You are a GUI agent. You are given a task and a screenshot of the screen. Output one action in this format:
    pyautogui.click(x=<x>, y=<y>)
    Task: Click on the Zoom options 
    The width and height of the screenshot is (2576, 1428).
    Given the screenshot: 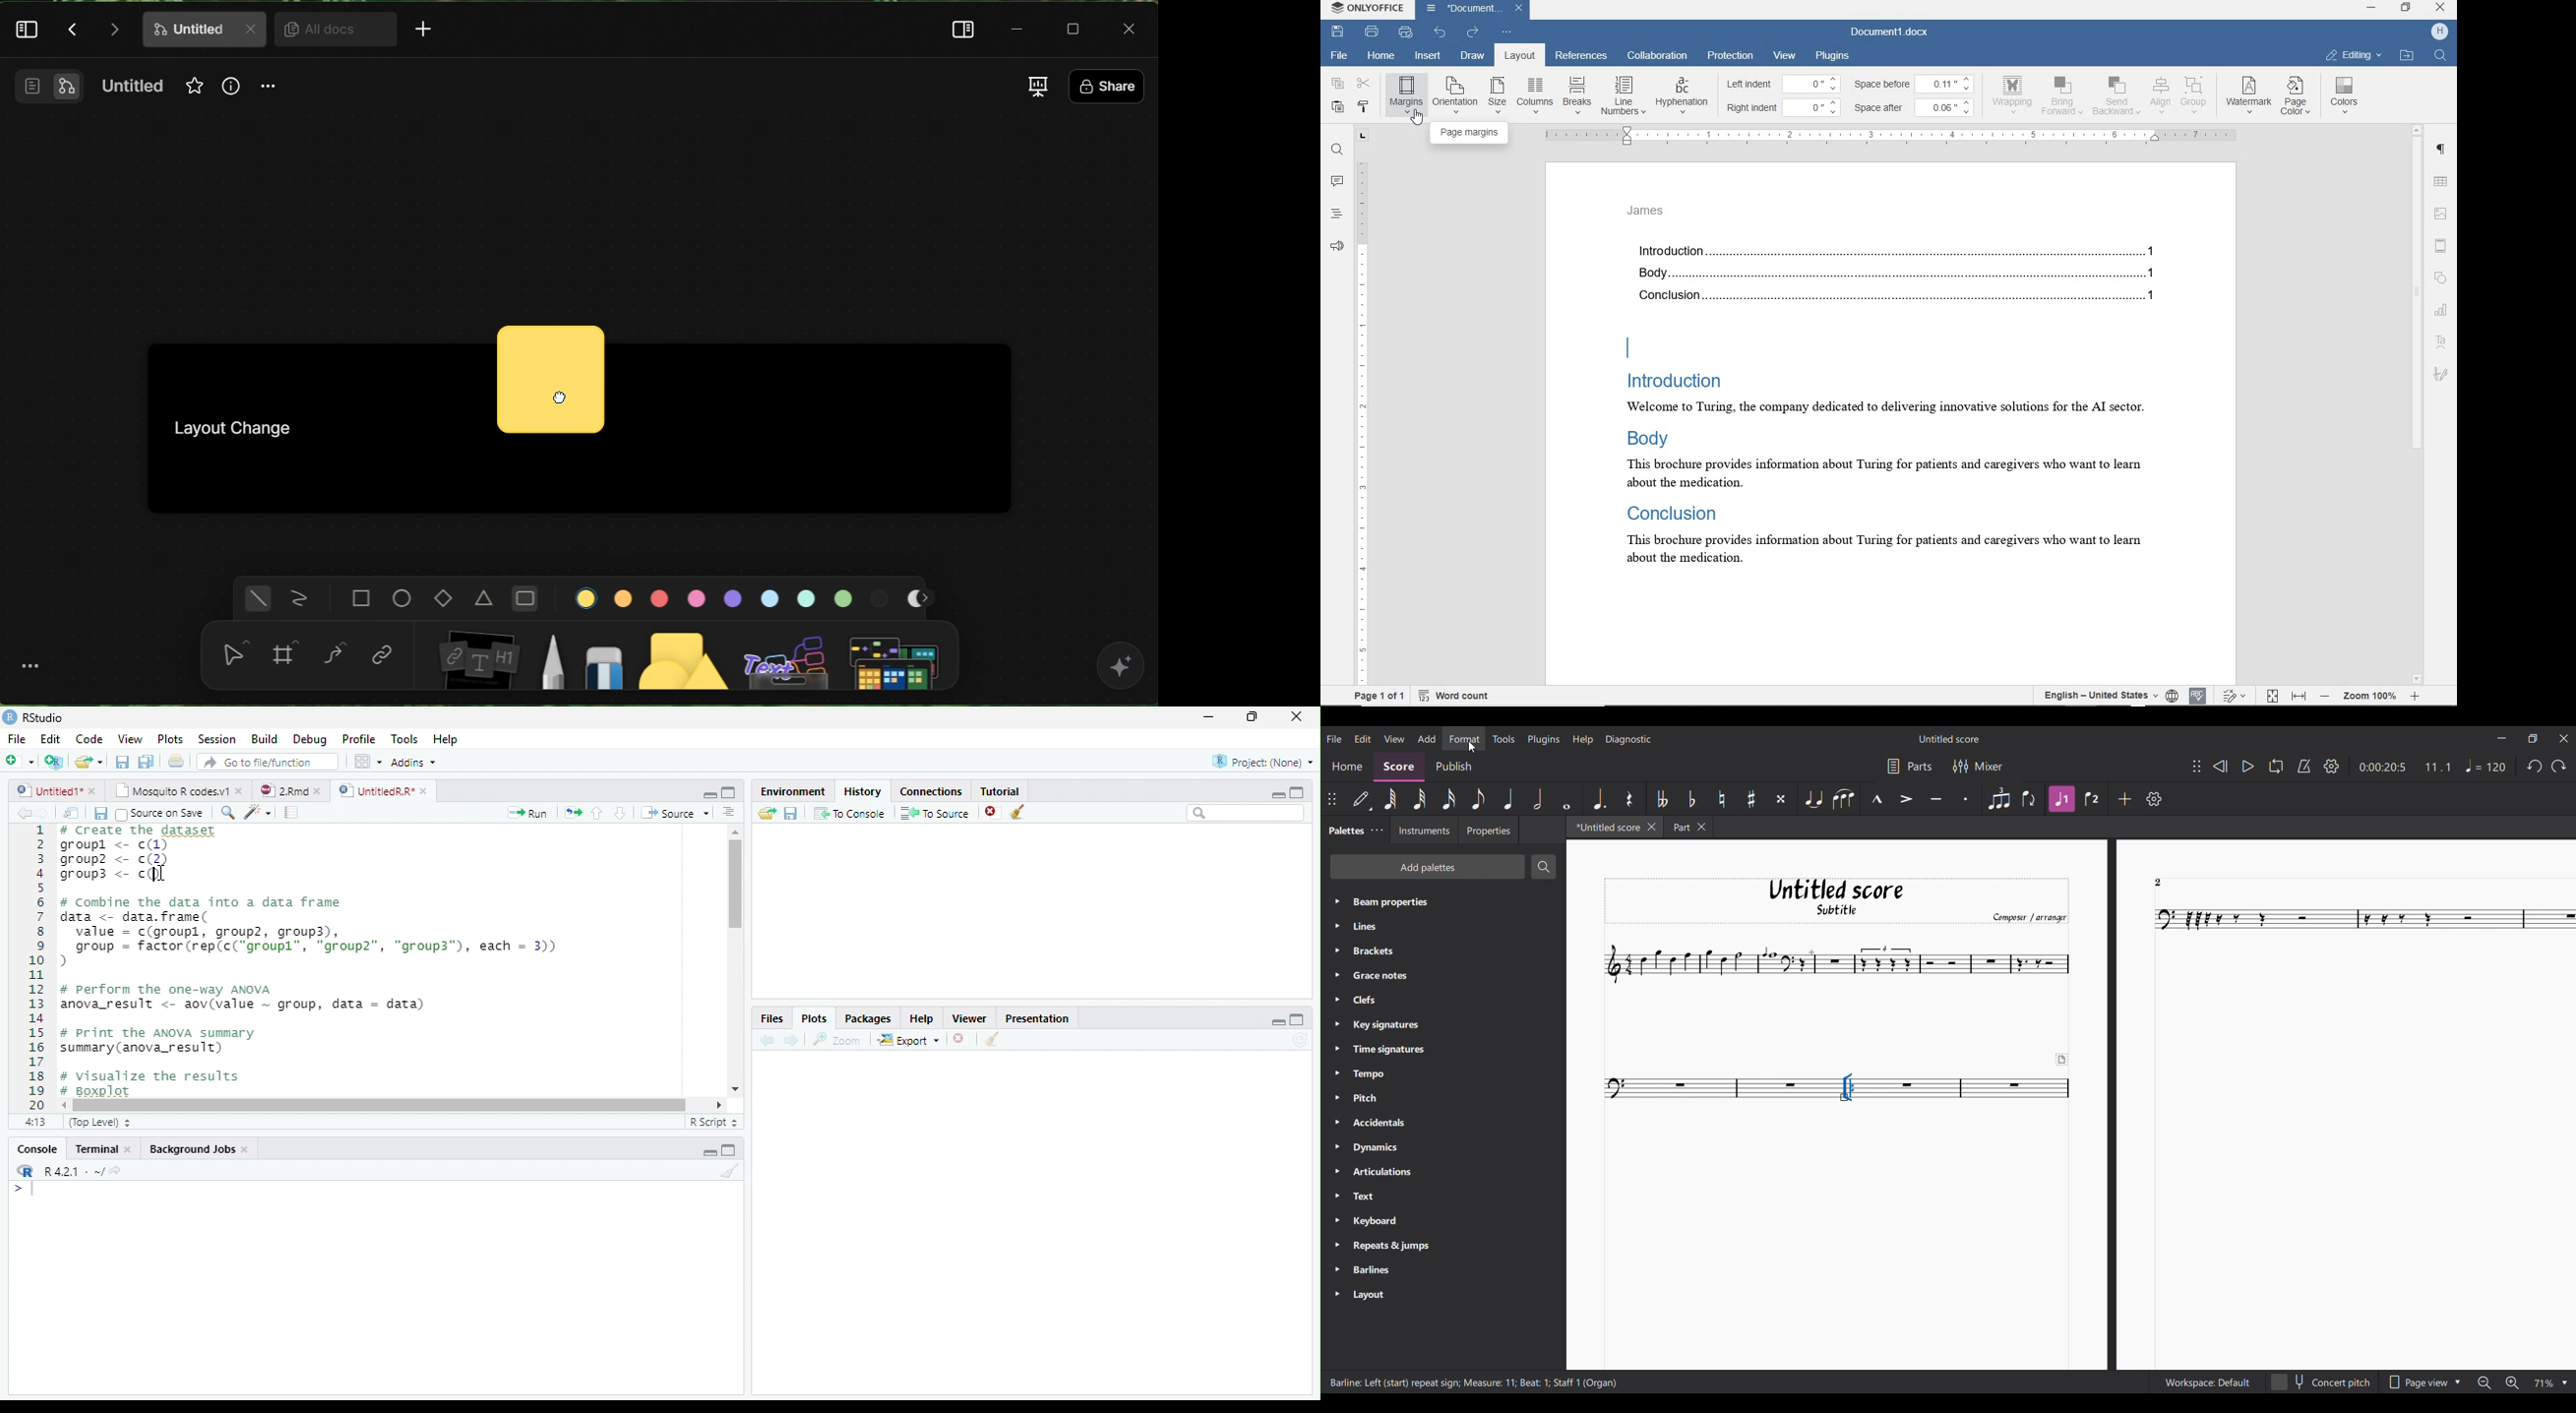 What is the action you would take?
    pyautogui.click(x=2551, y=1384)
    